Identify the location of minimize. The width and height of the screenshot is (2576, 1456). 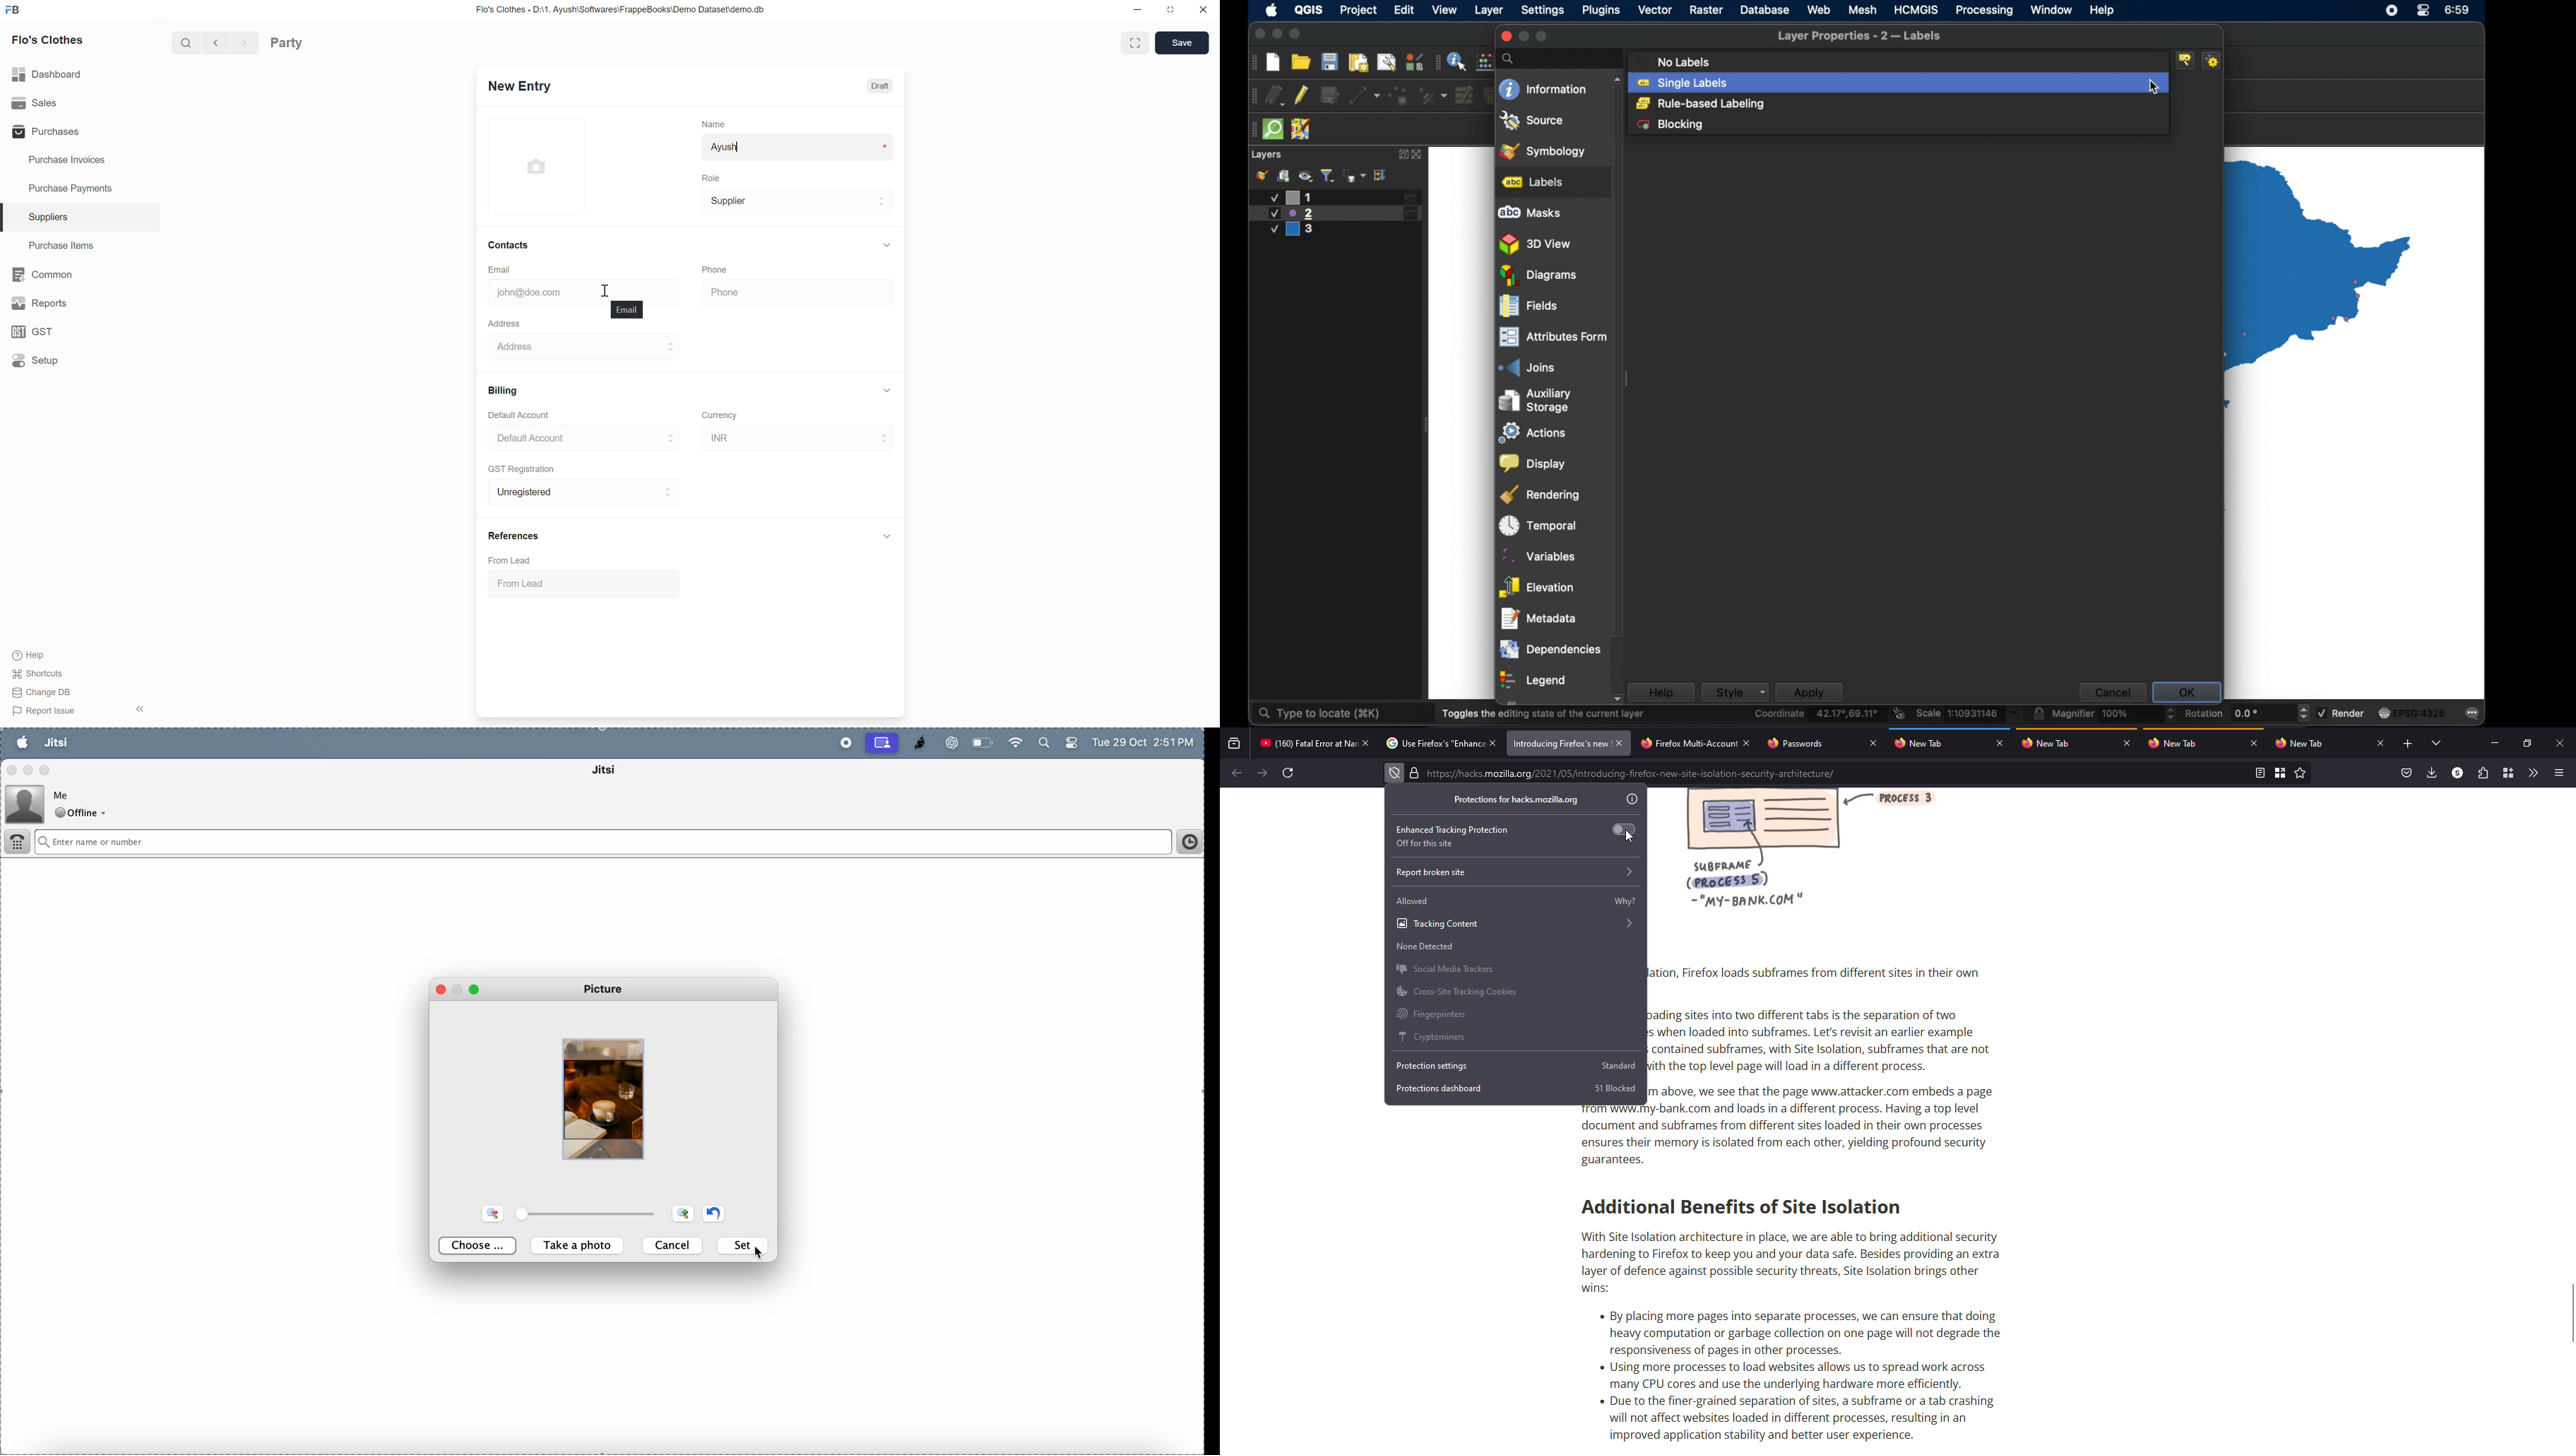
(1276, 34).